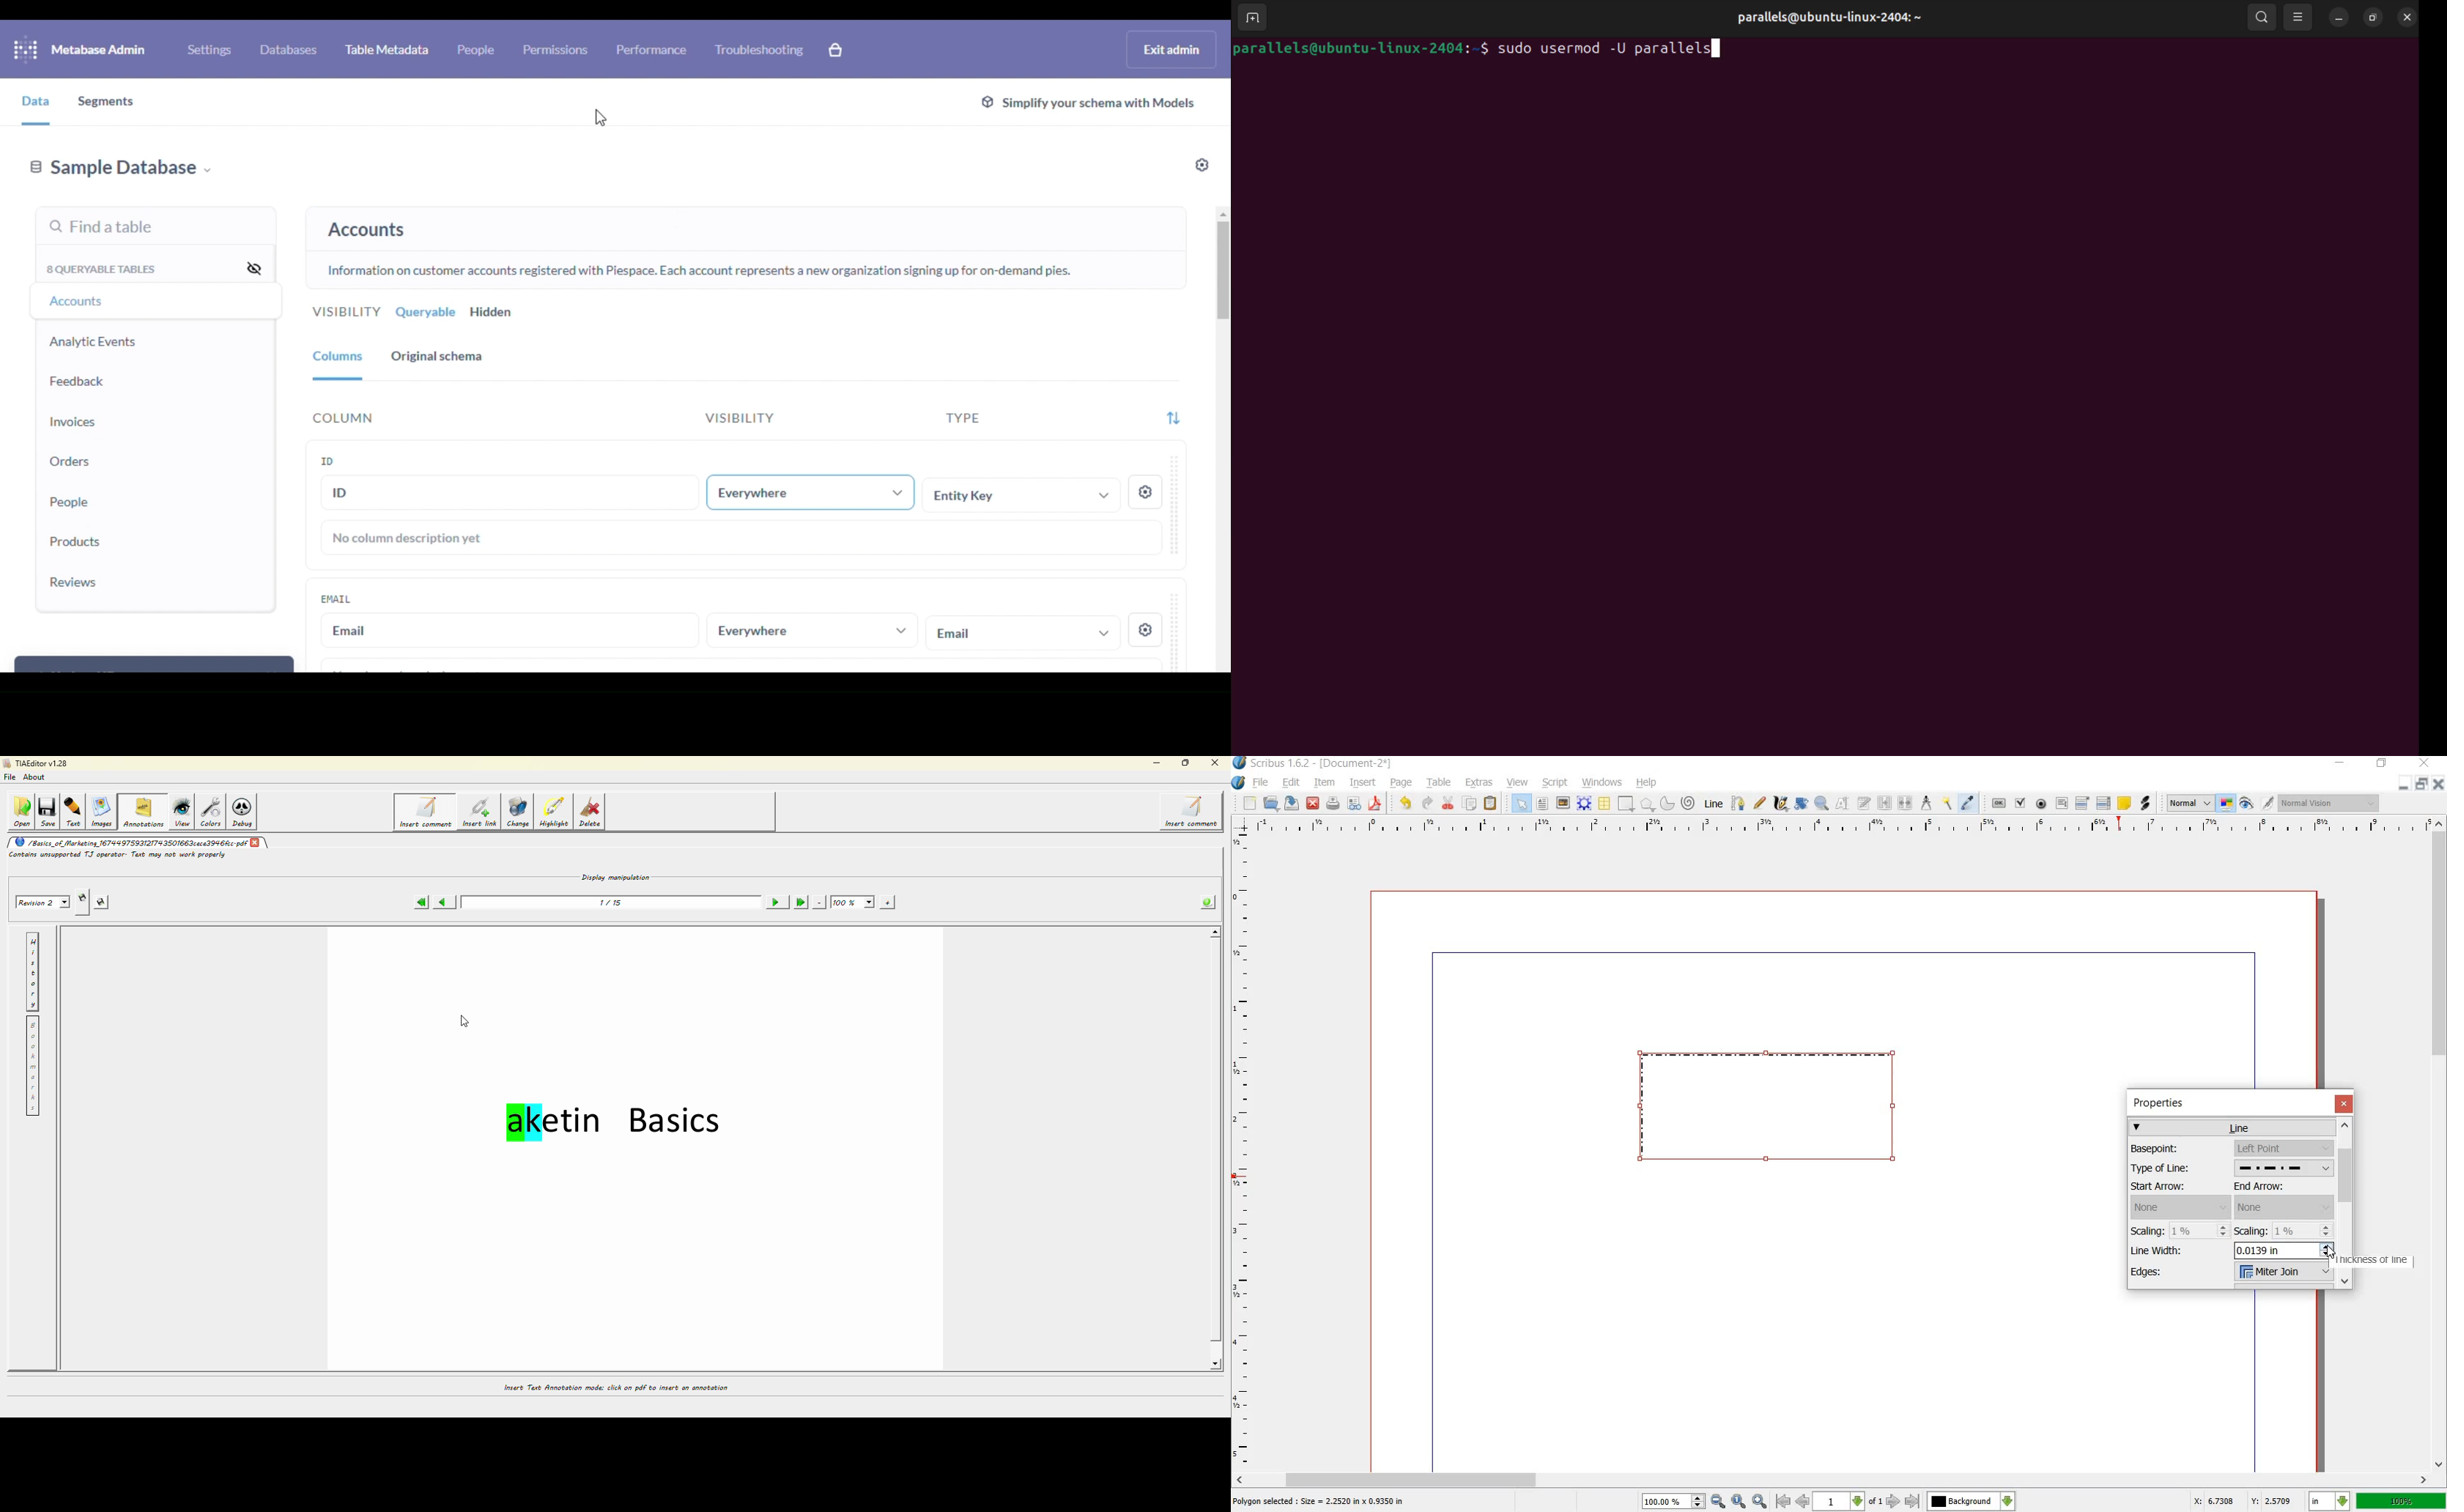  What do you see at coordinates (1400, 784) in the screenshot?
I see `PAGE` at bounding box center [1400, 784].